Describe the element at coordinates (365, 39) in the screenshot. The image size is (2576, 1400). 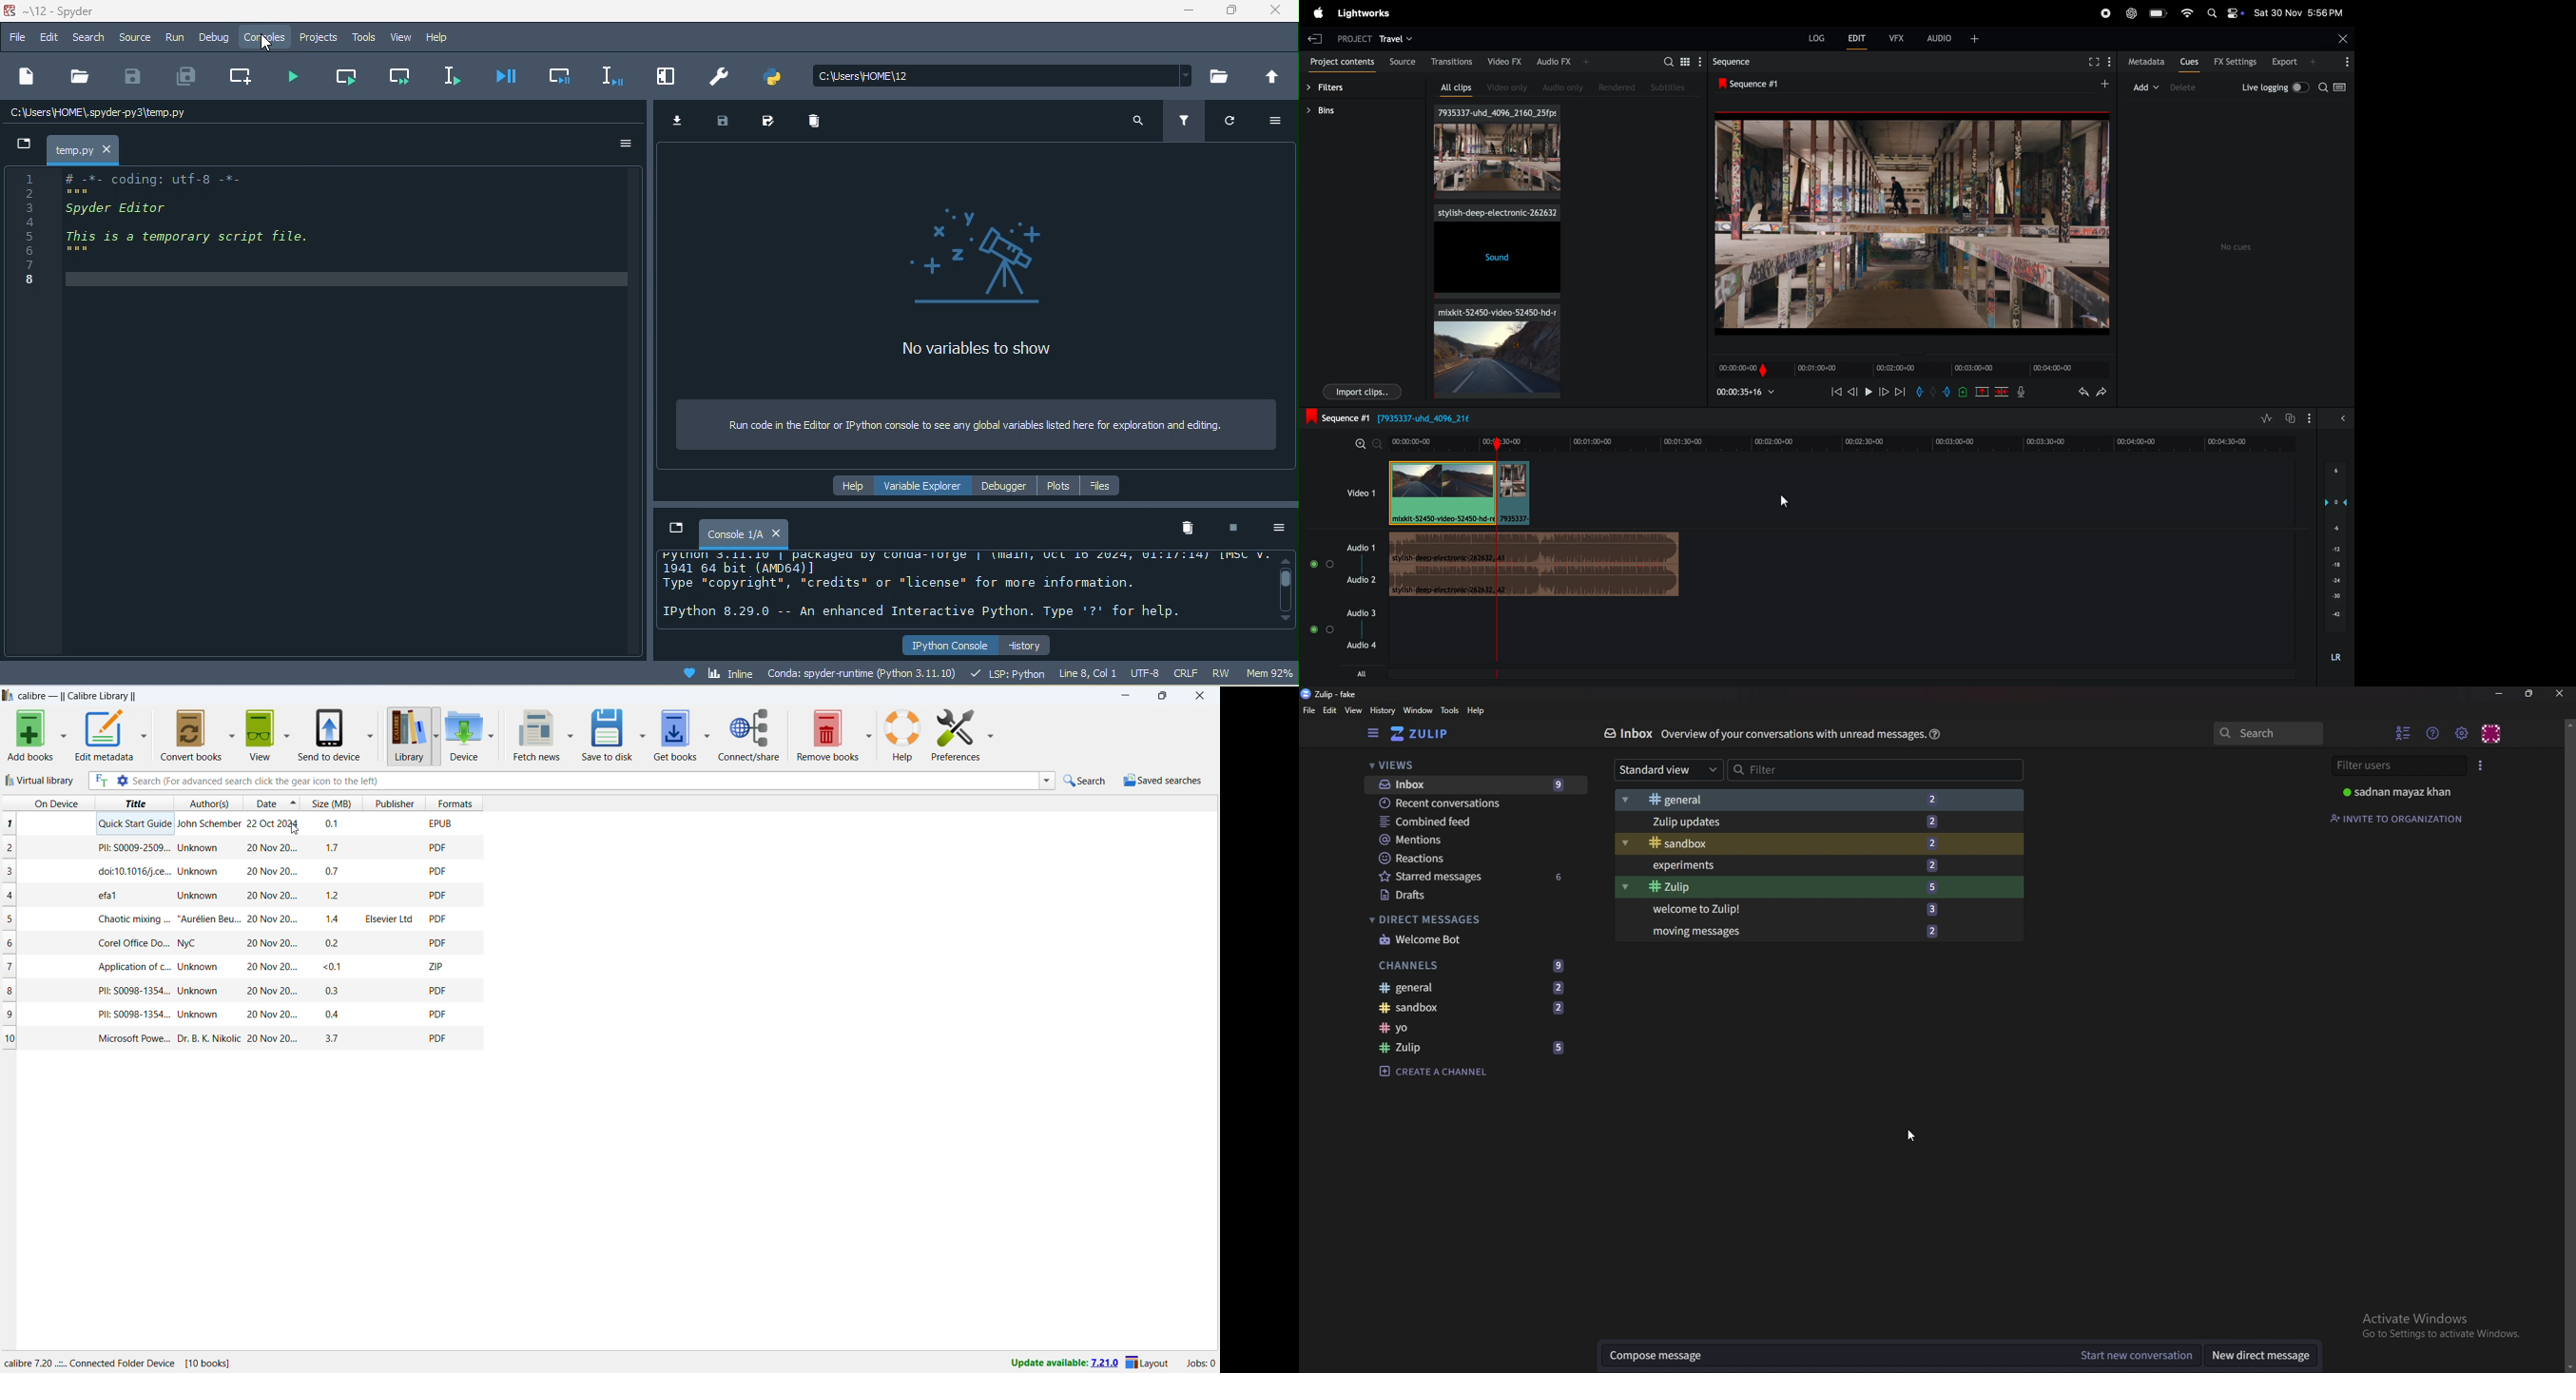
I see `tools` at that location.